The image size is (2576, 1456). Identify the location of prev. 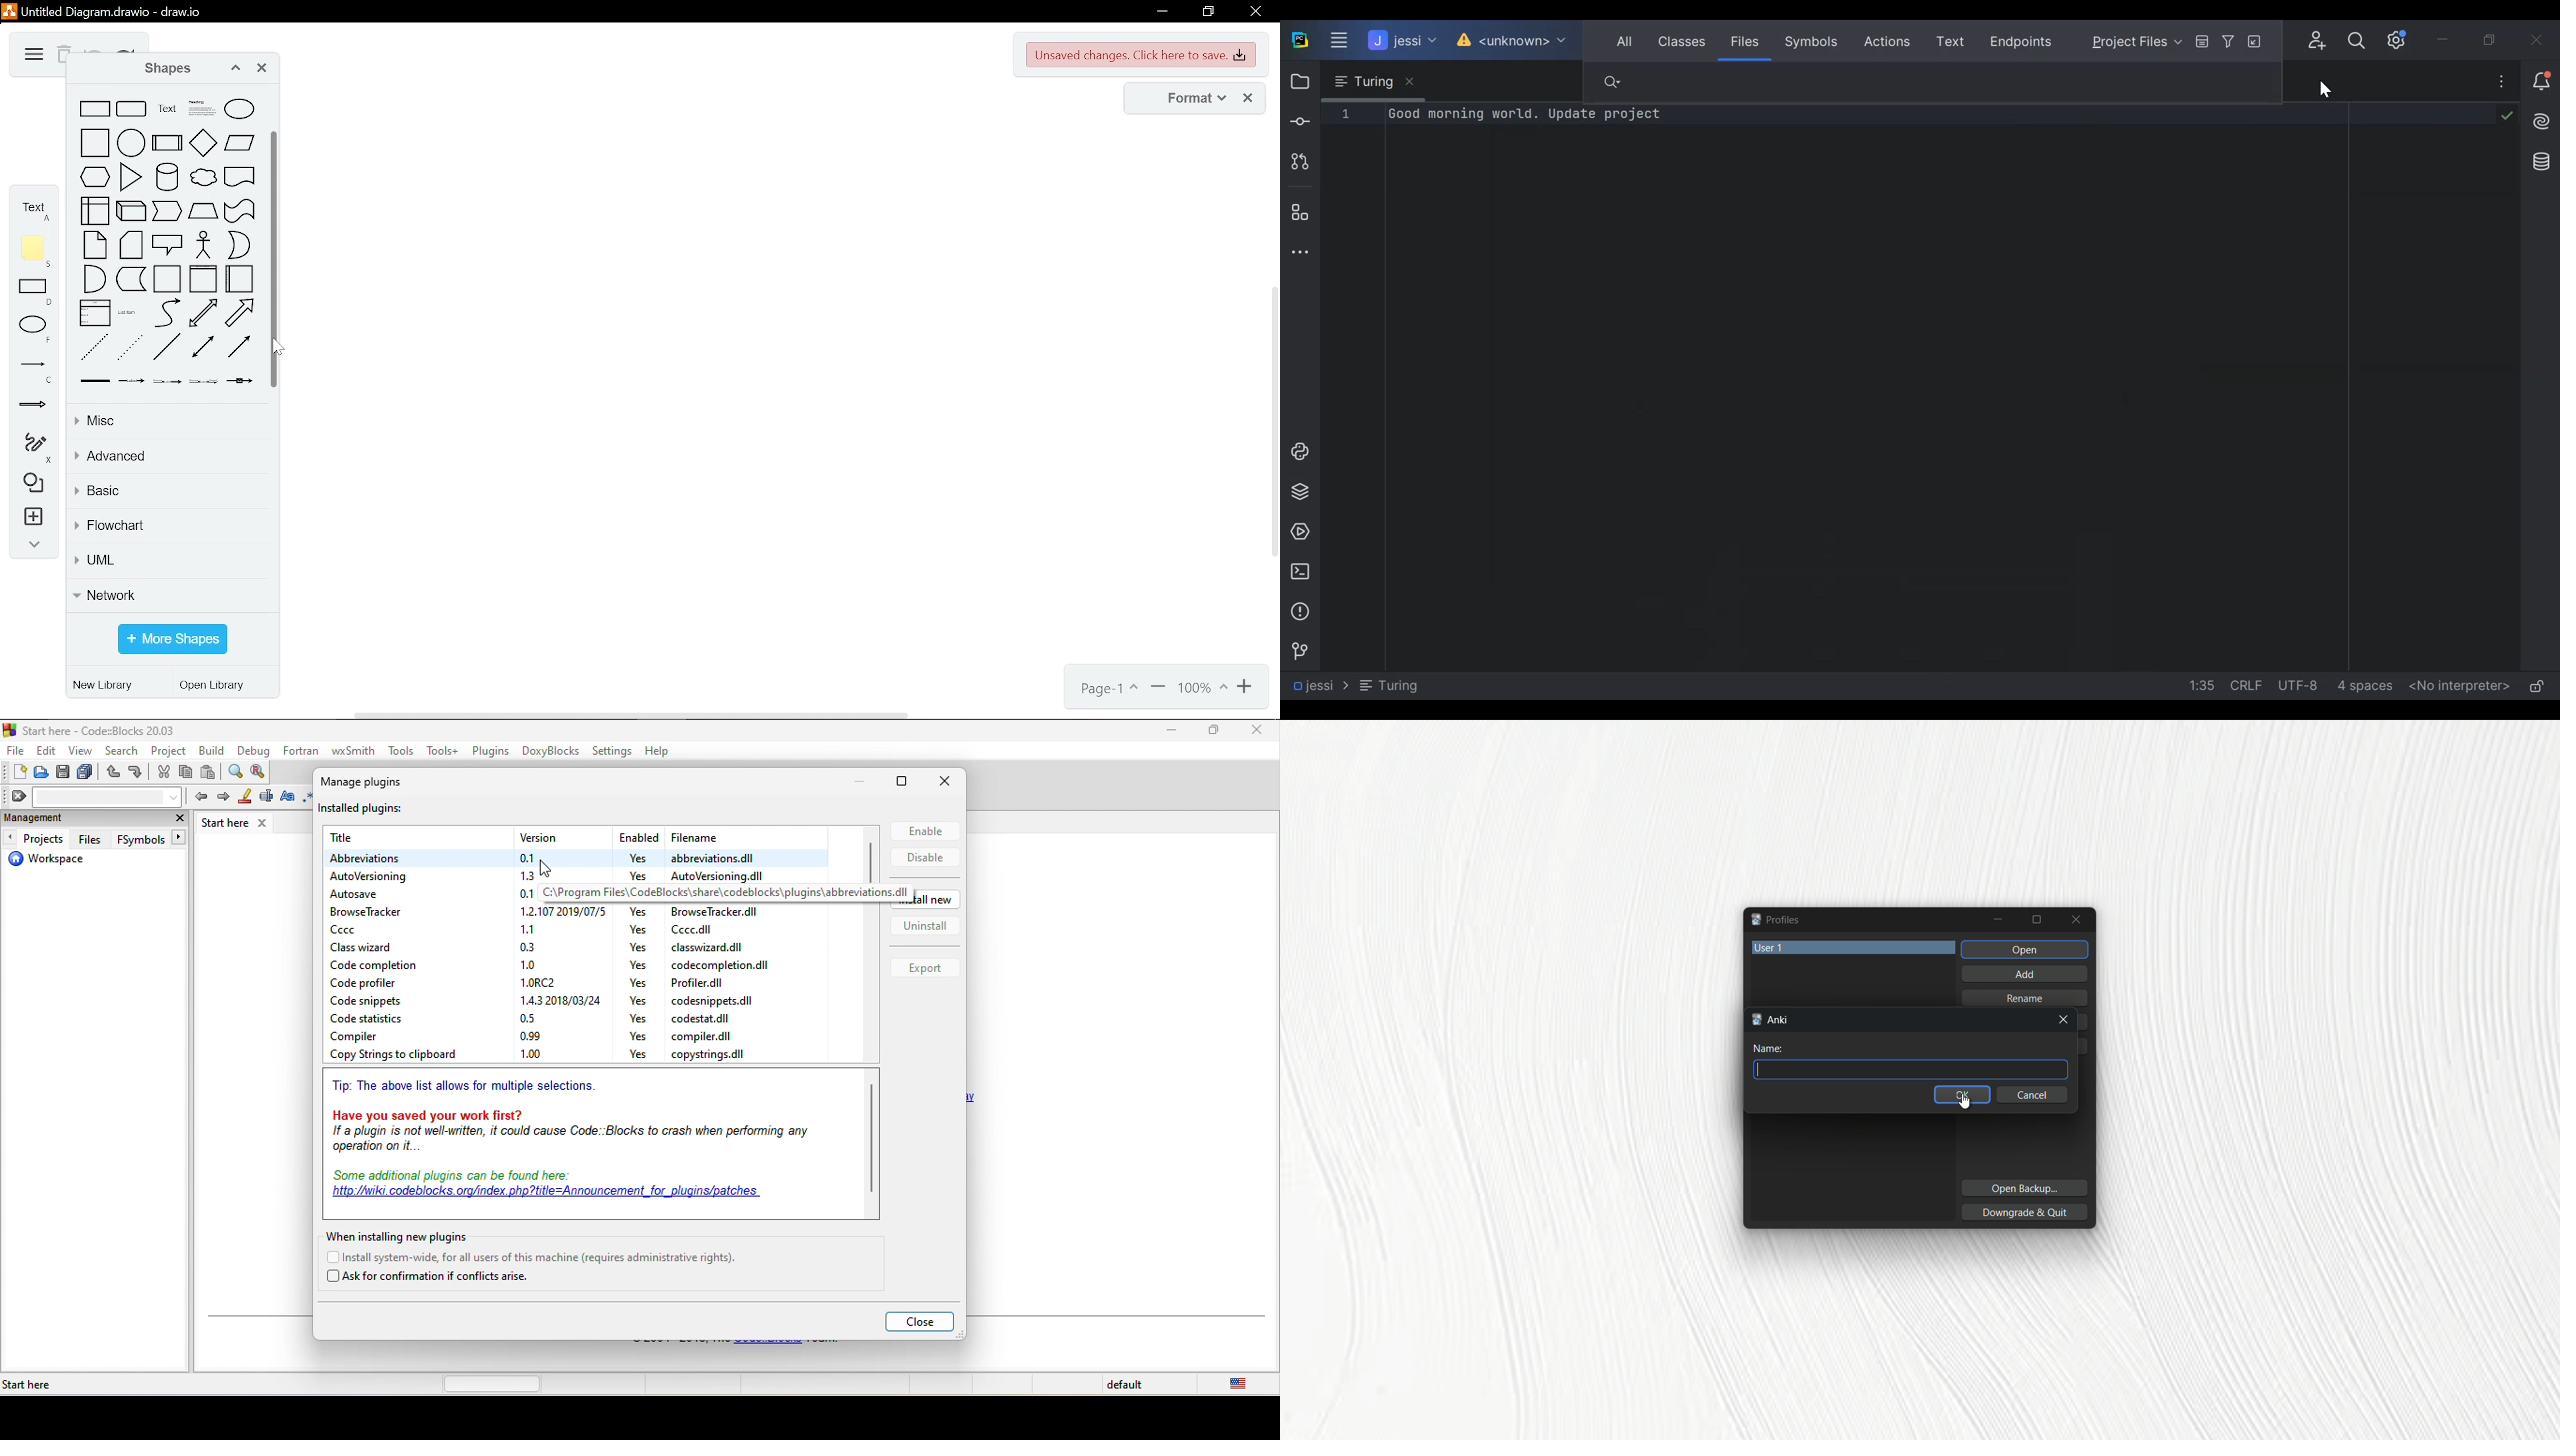
(198, 795).